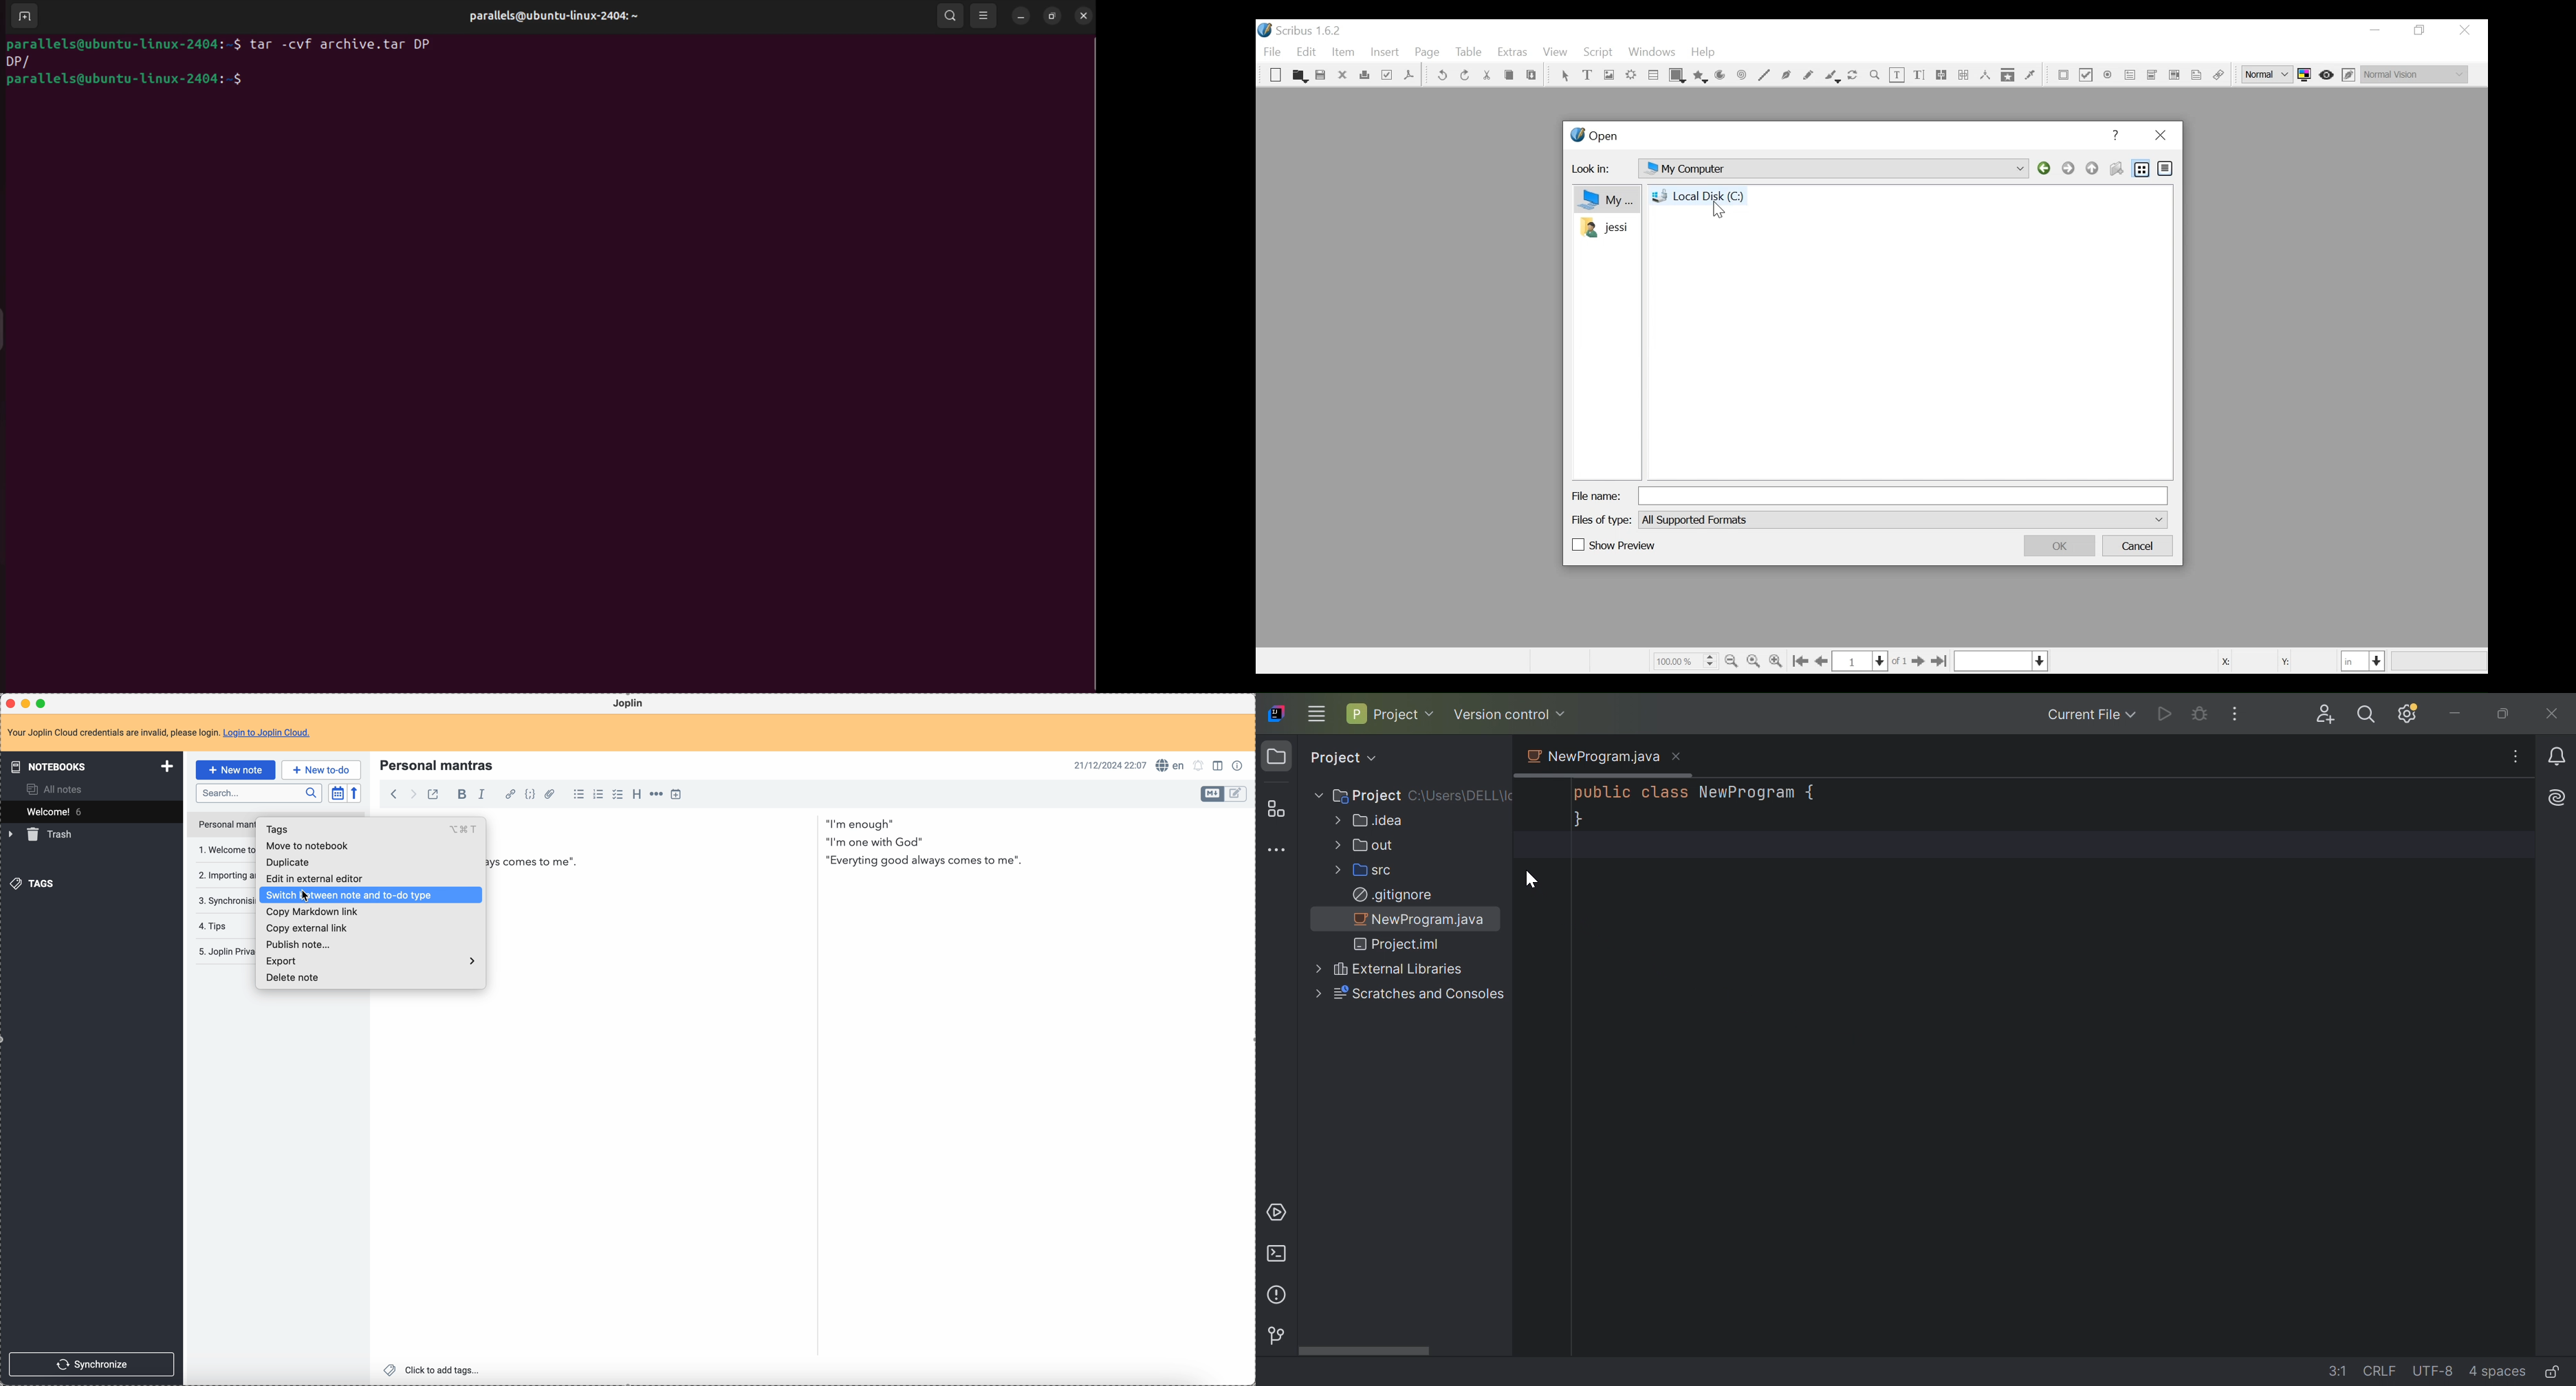 This screenshot has width=2576, height=1400. Describe the element at coordinates (2195, 76) in the screenshot. I see `Text Annotation` at that location.